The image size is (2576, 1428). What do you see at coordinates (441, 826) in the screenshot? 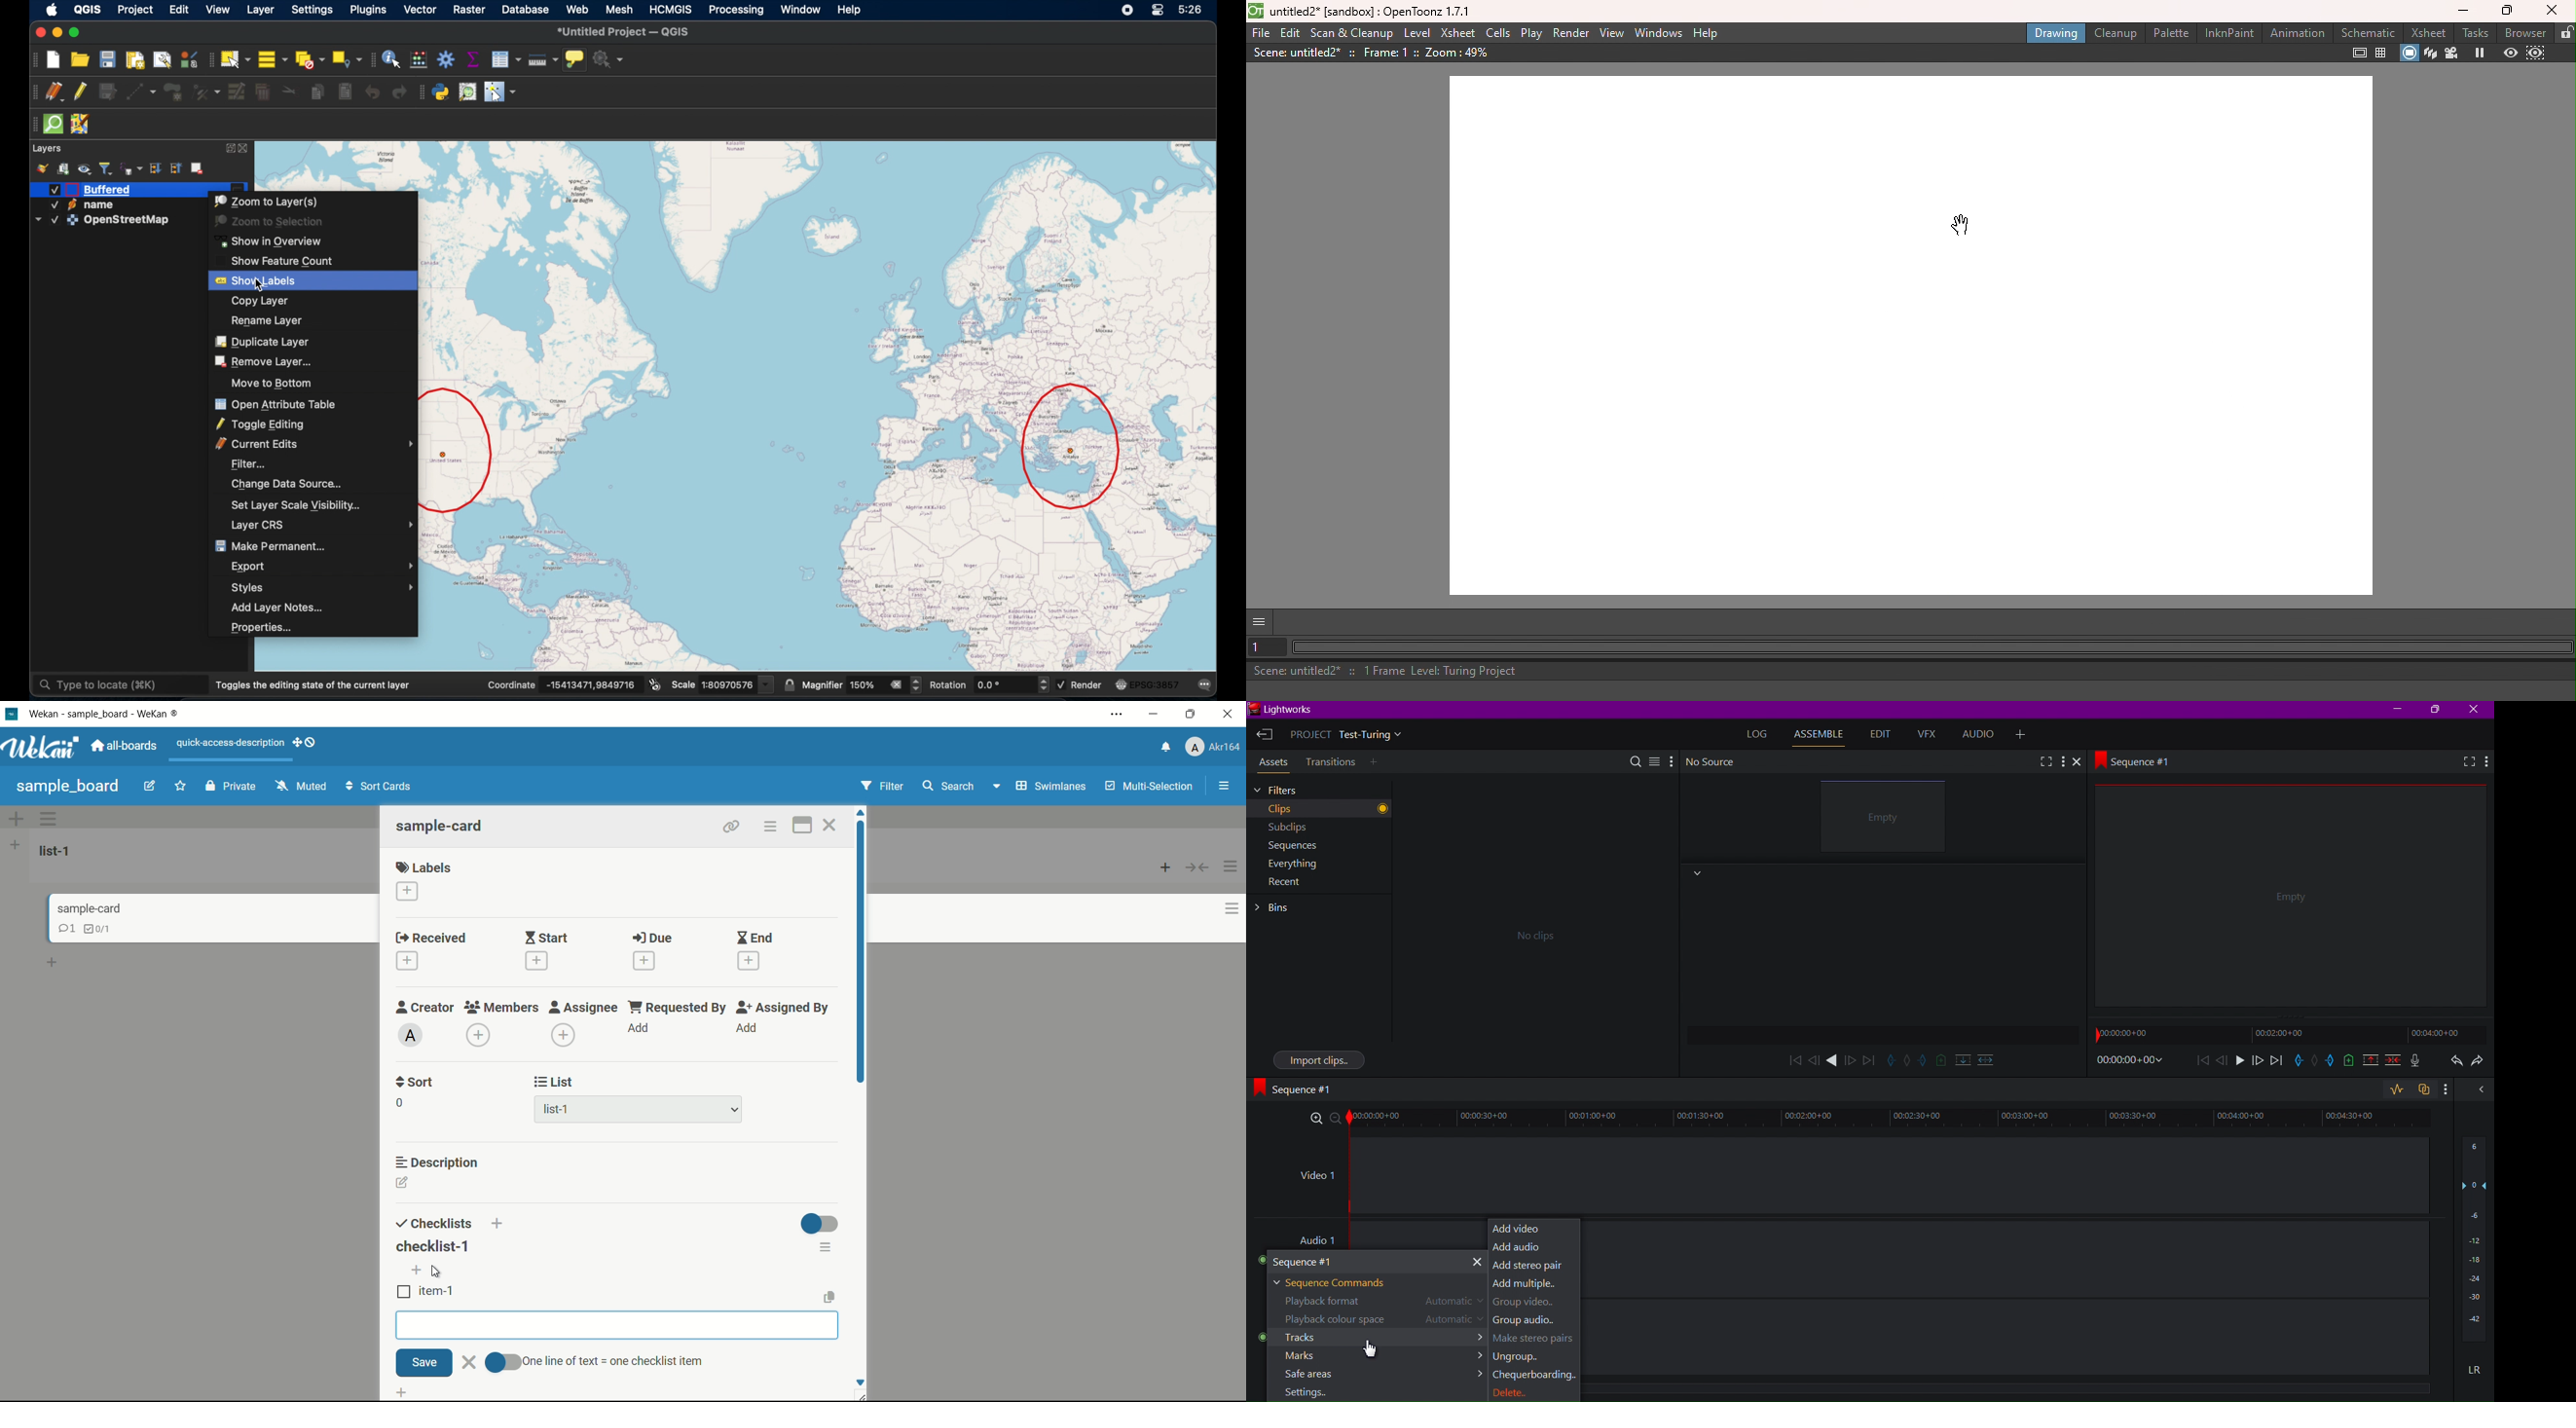
I see `sample-card` at bounding box center [441, 826].